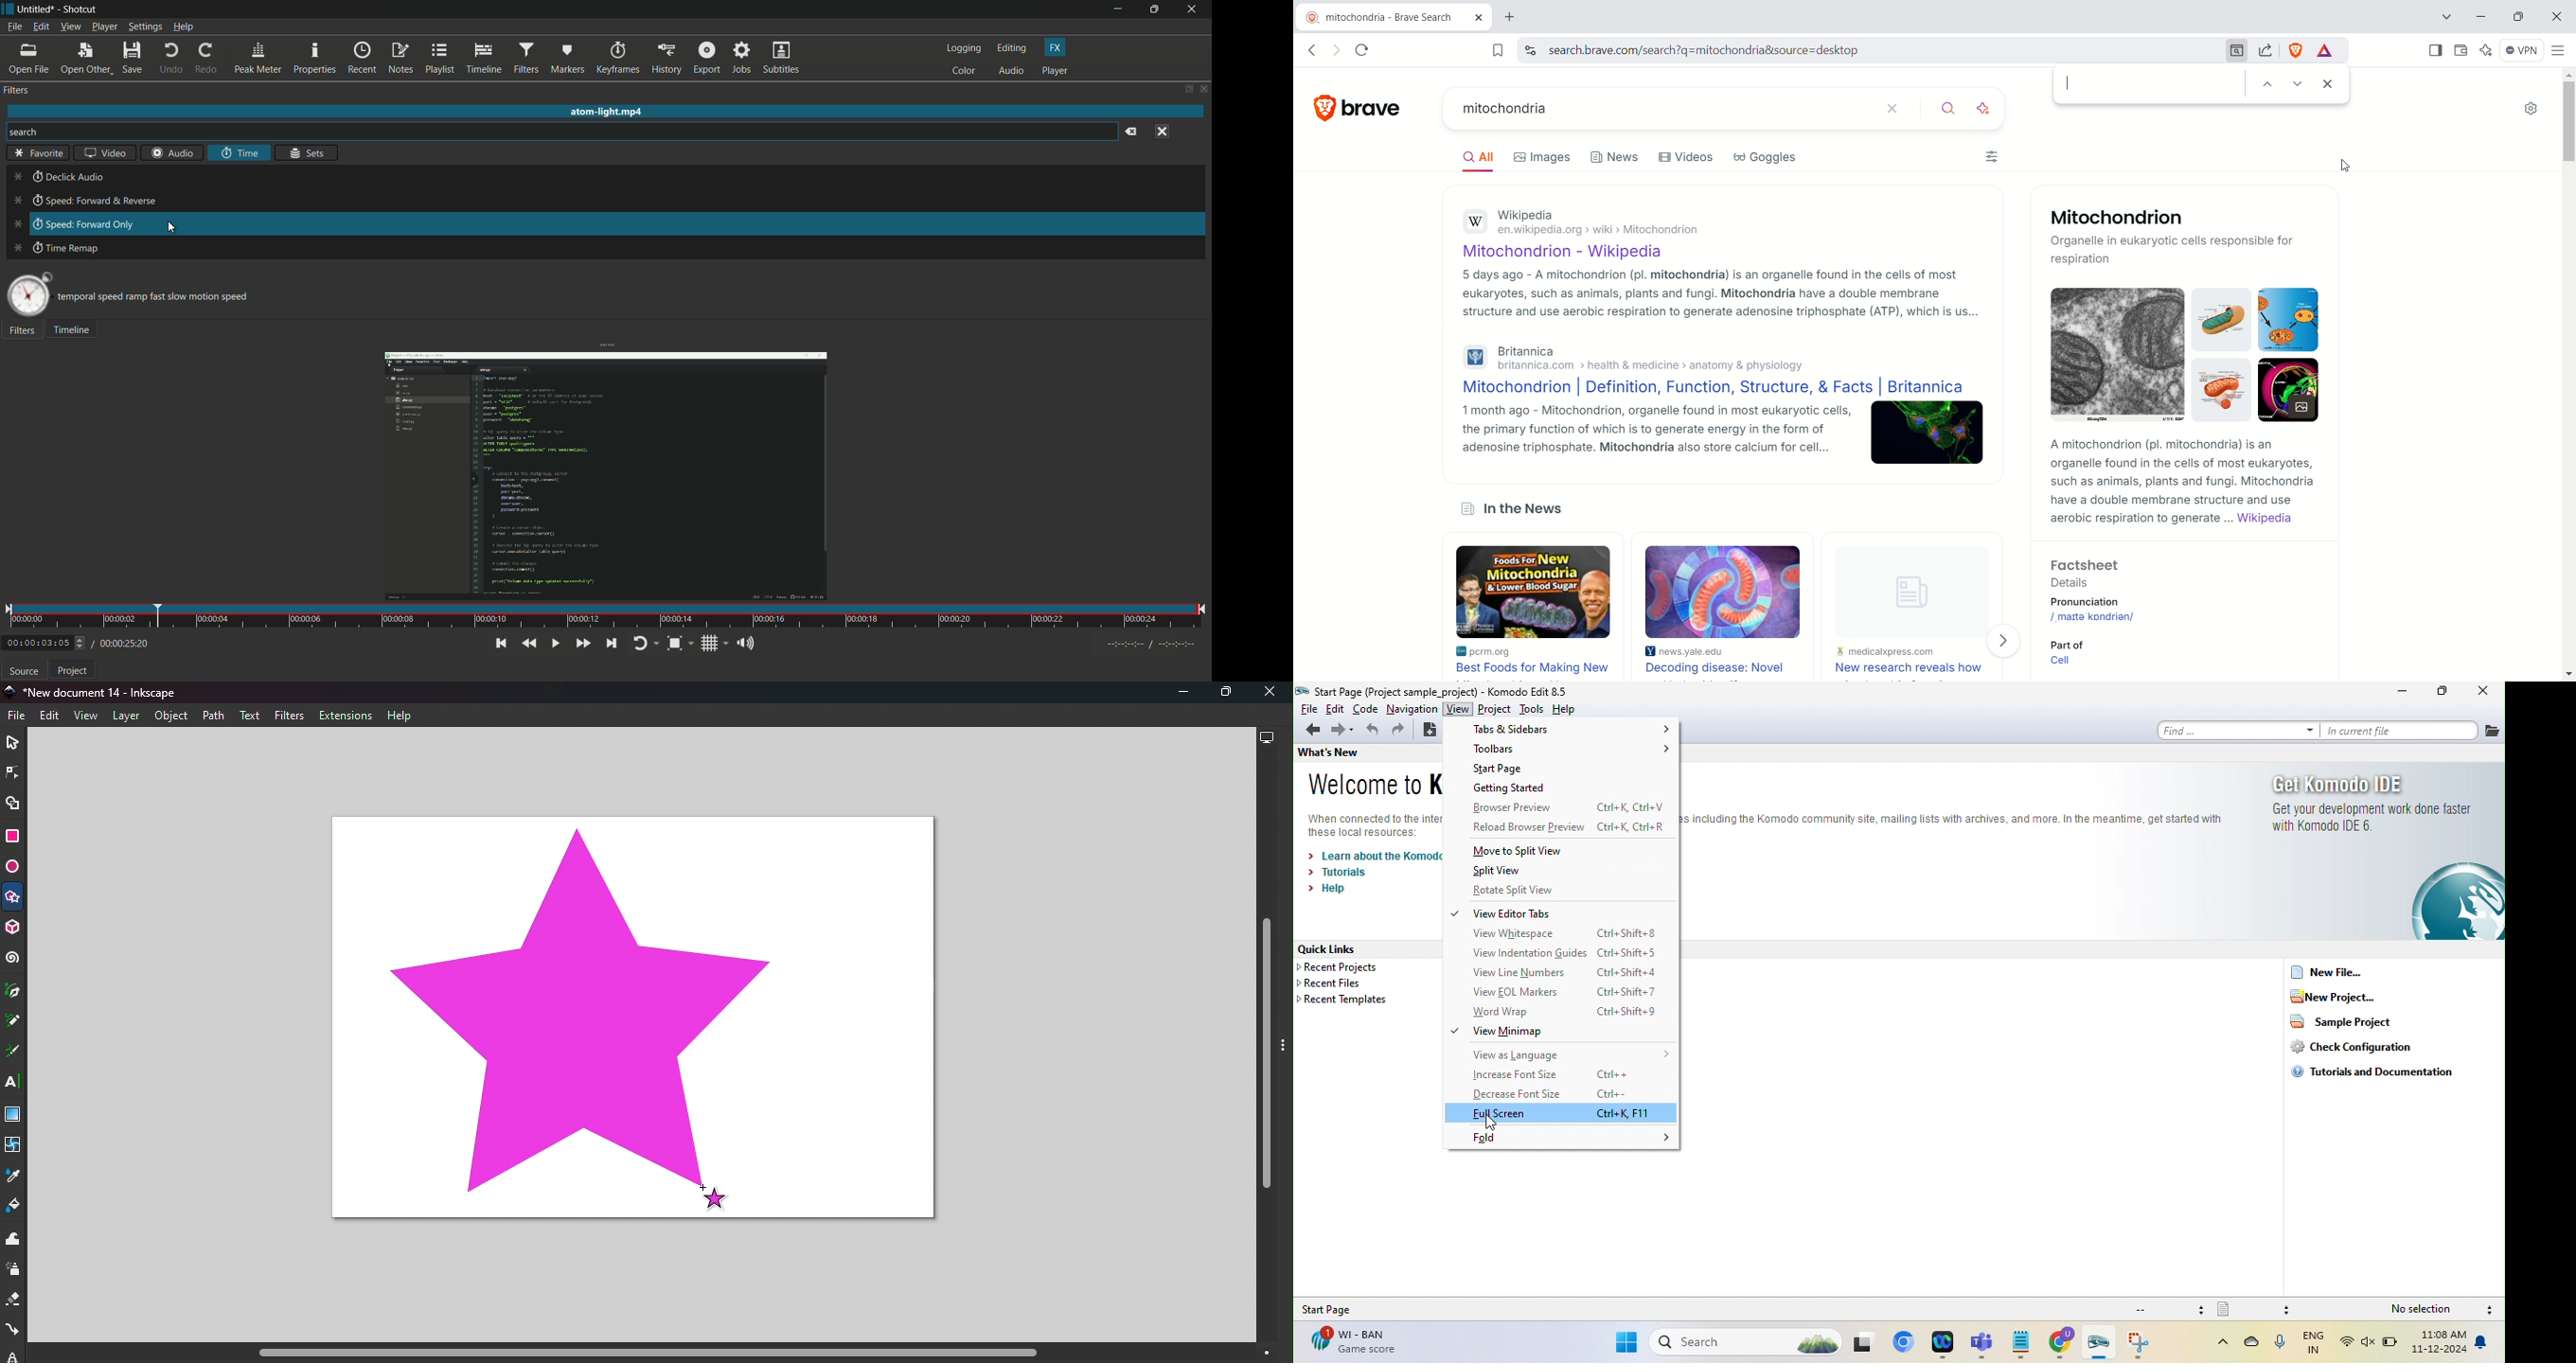  What do you see at coordinates (1558, 973) in the screenshot?
I see `view line numbers` at bounding box center [1558, 973].